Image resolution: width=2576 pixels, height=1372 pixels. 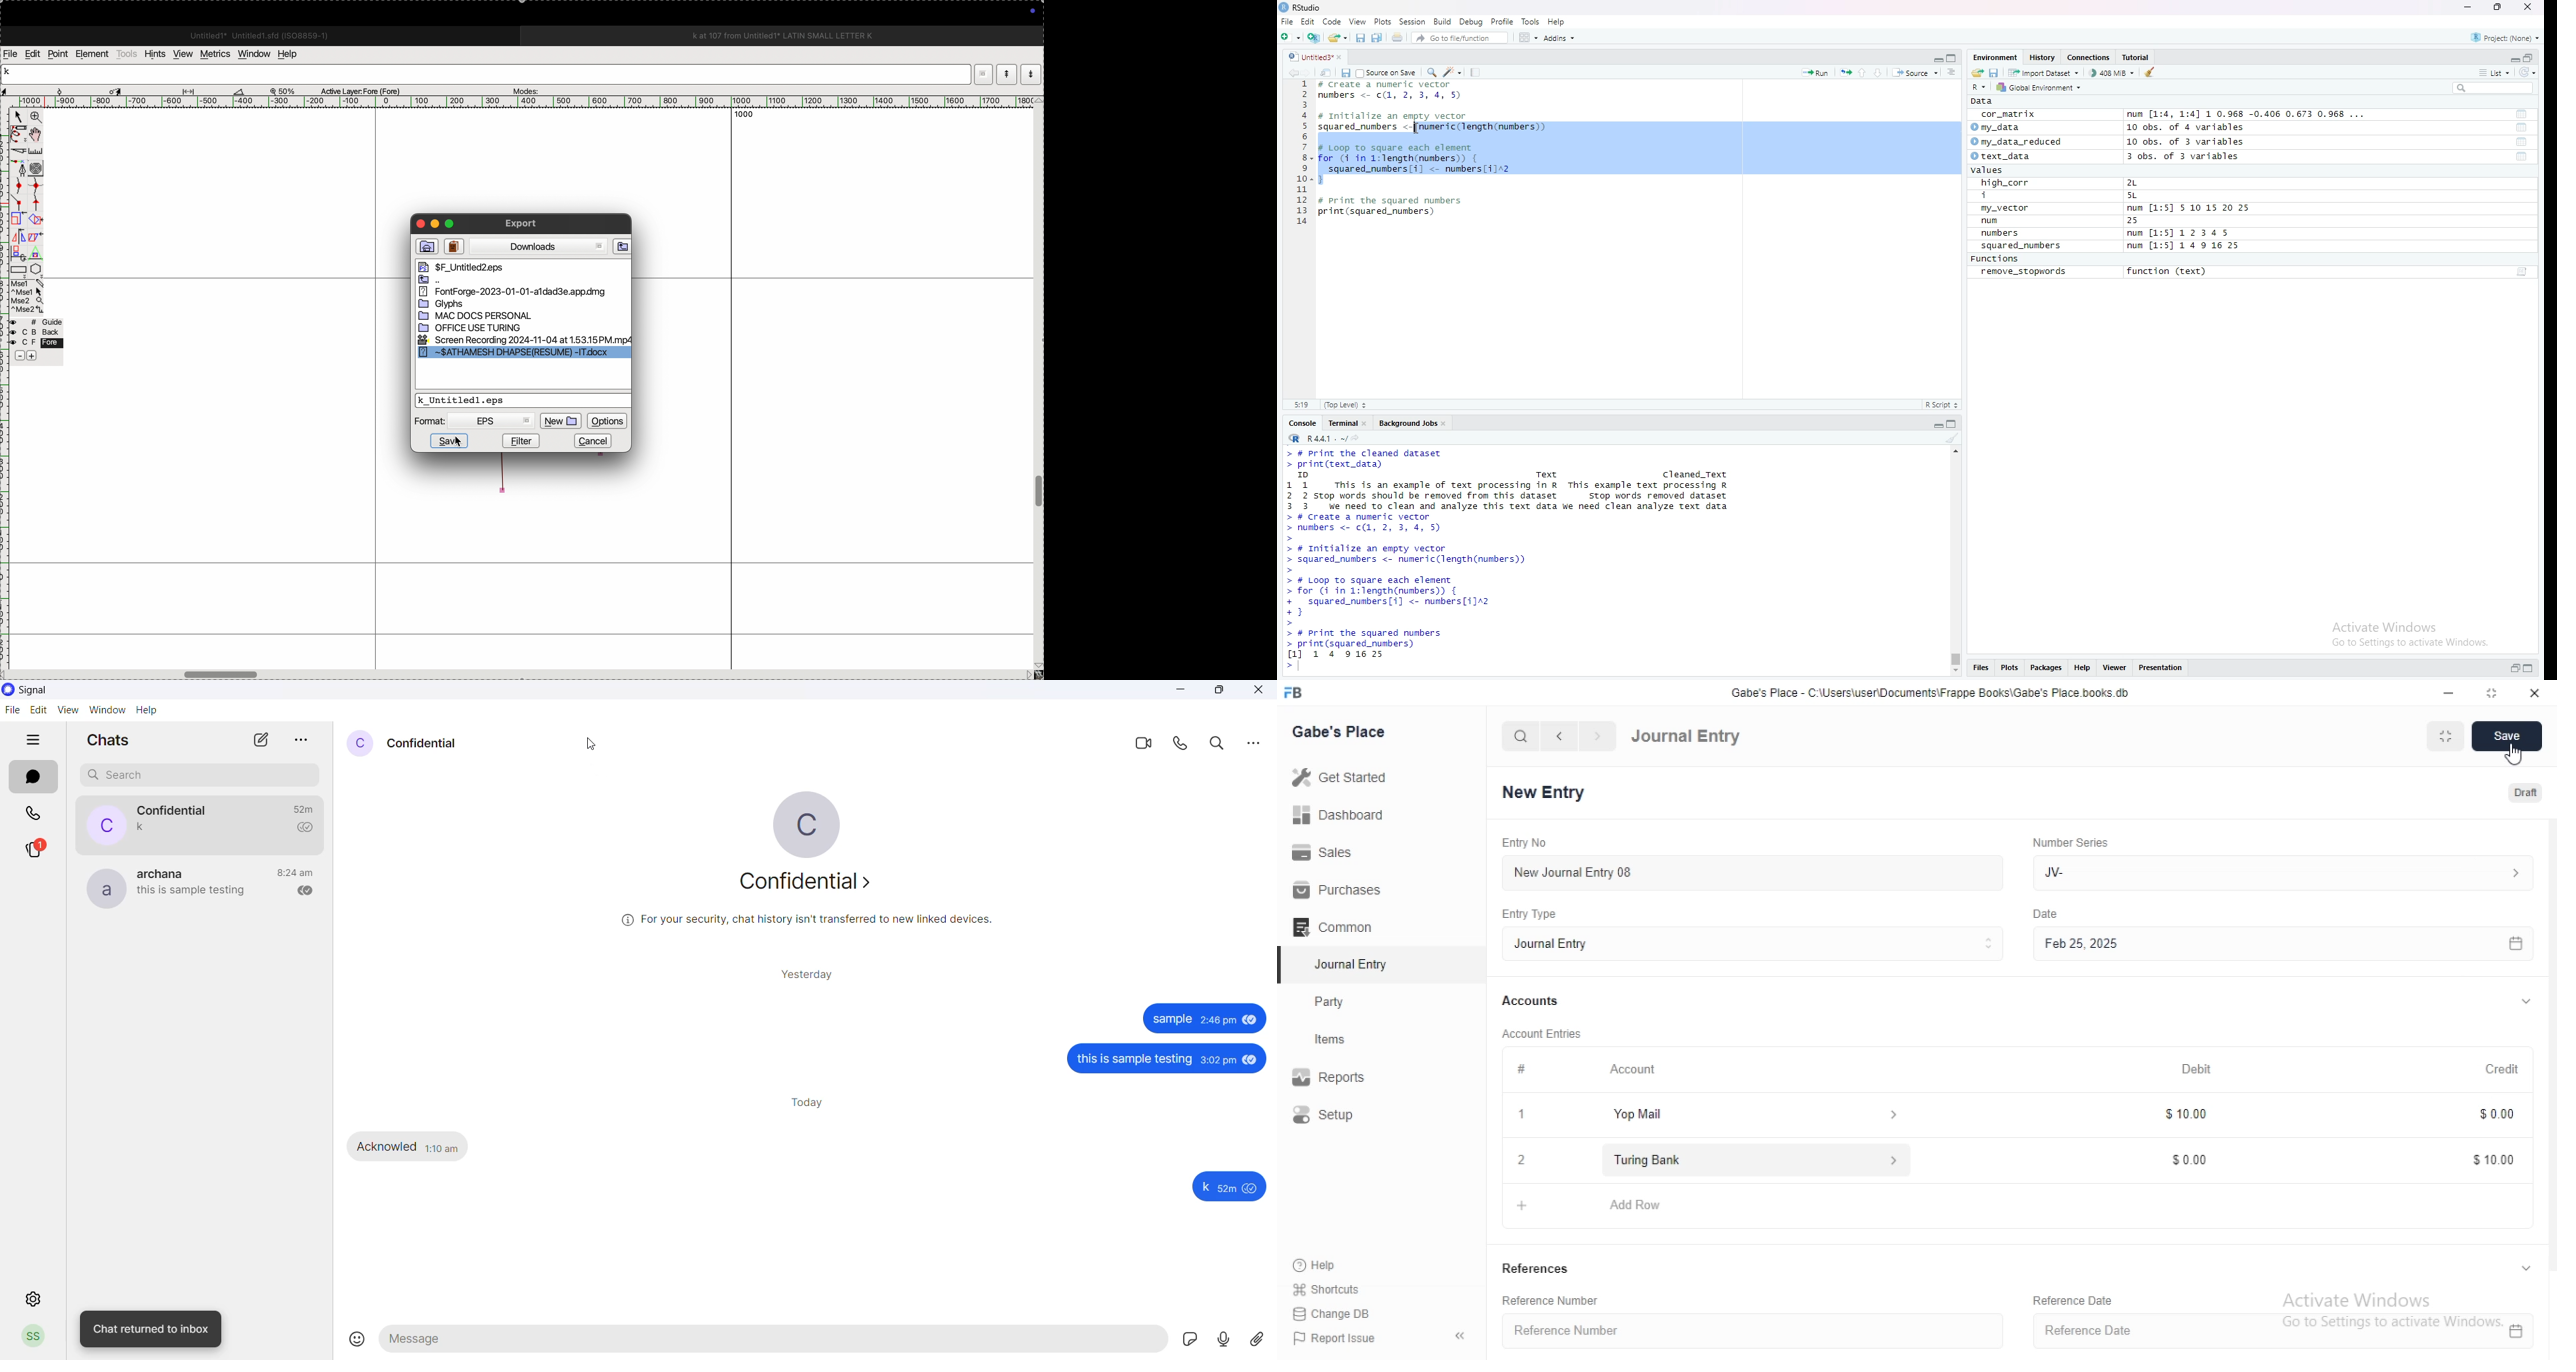 What do you see at coordinates (1750, 1115) in the screenshot?
I see `Yop Mail` at bounding box center [1750, 1115].